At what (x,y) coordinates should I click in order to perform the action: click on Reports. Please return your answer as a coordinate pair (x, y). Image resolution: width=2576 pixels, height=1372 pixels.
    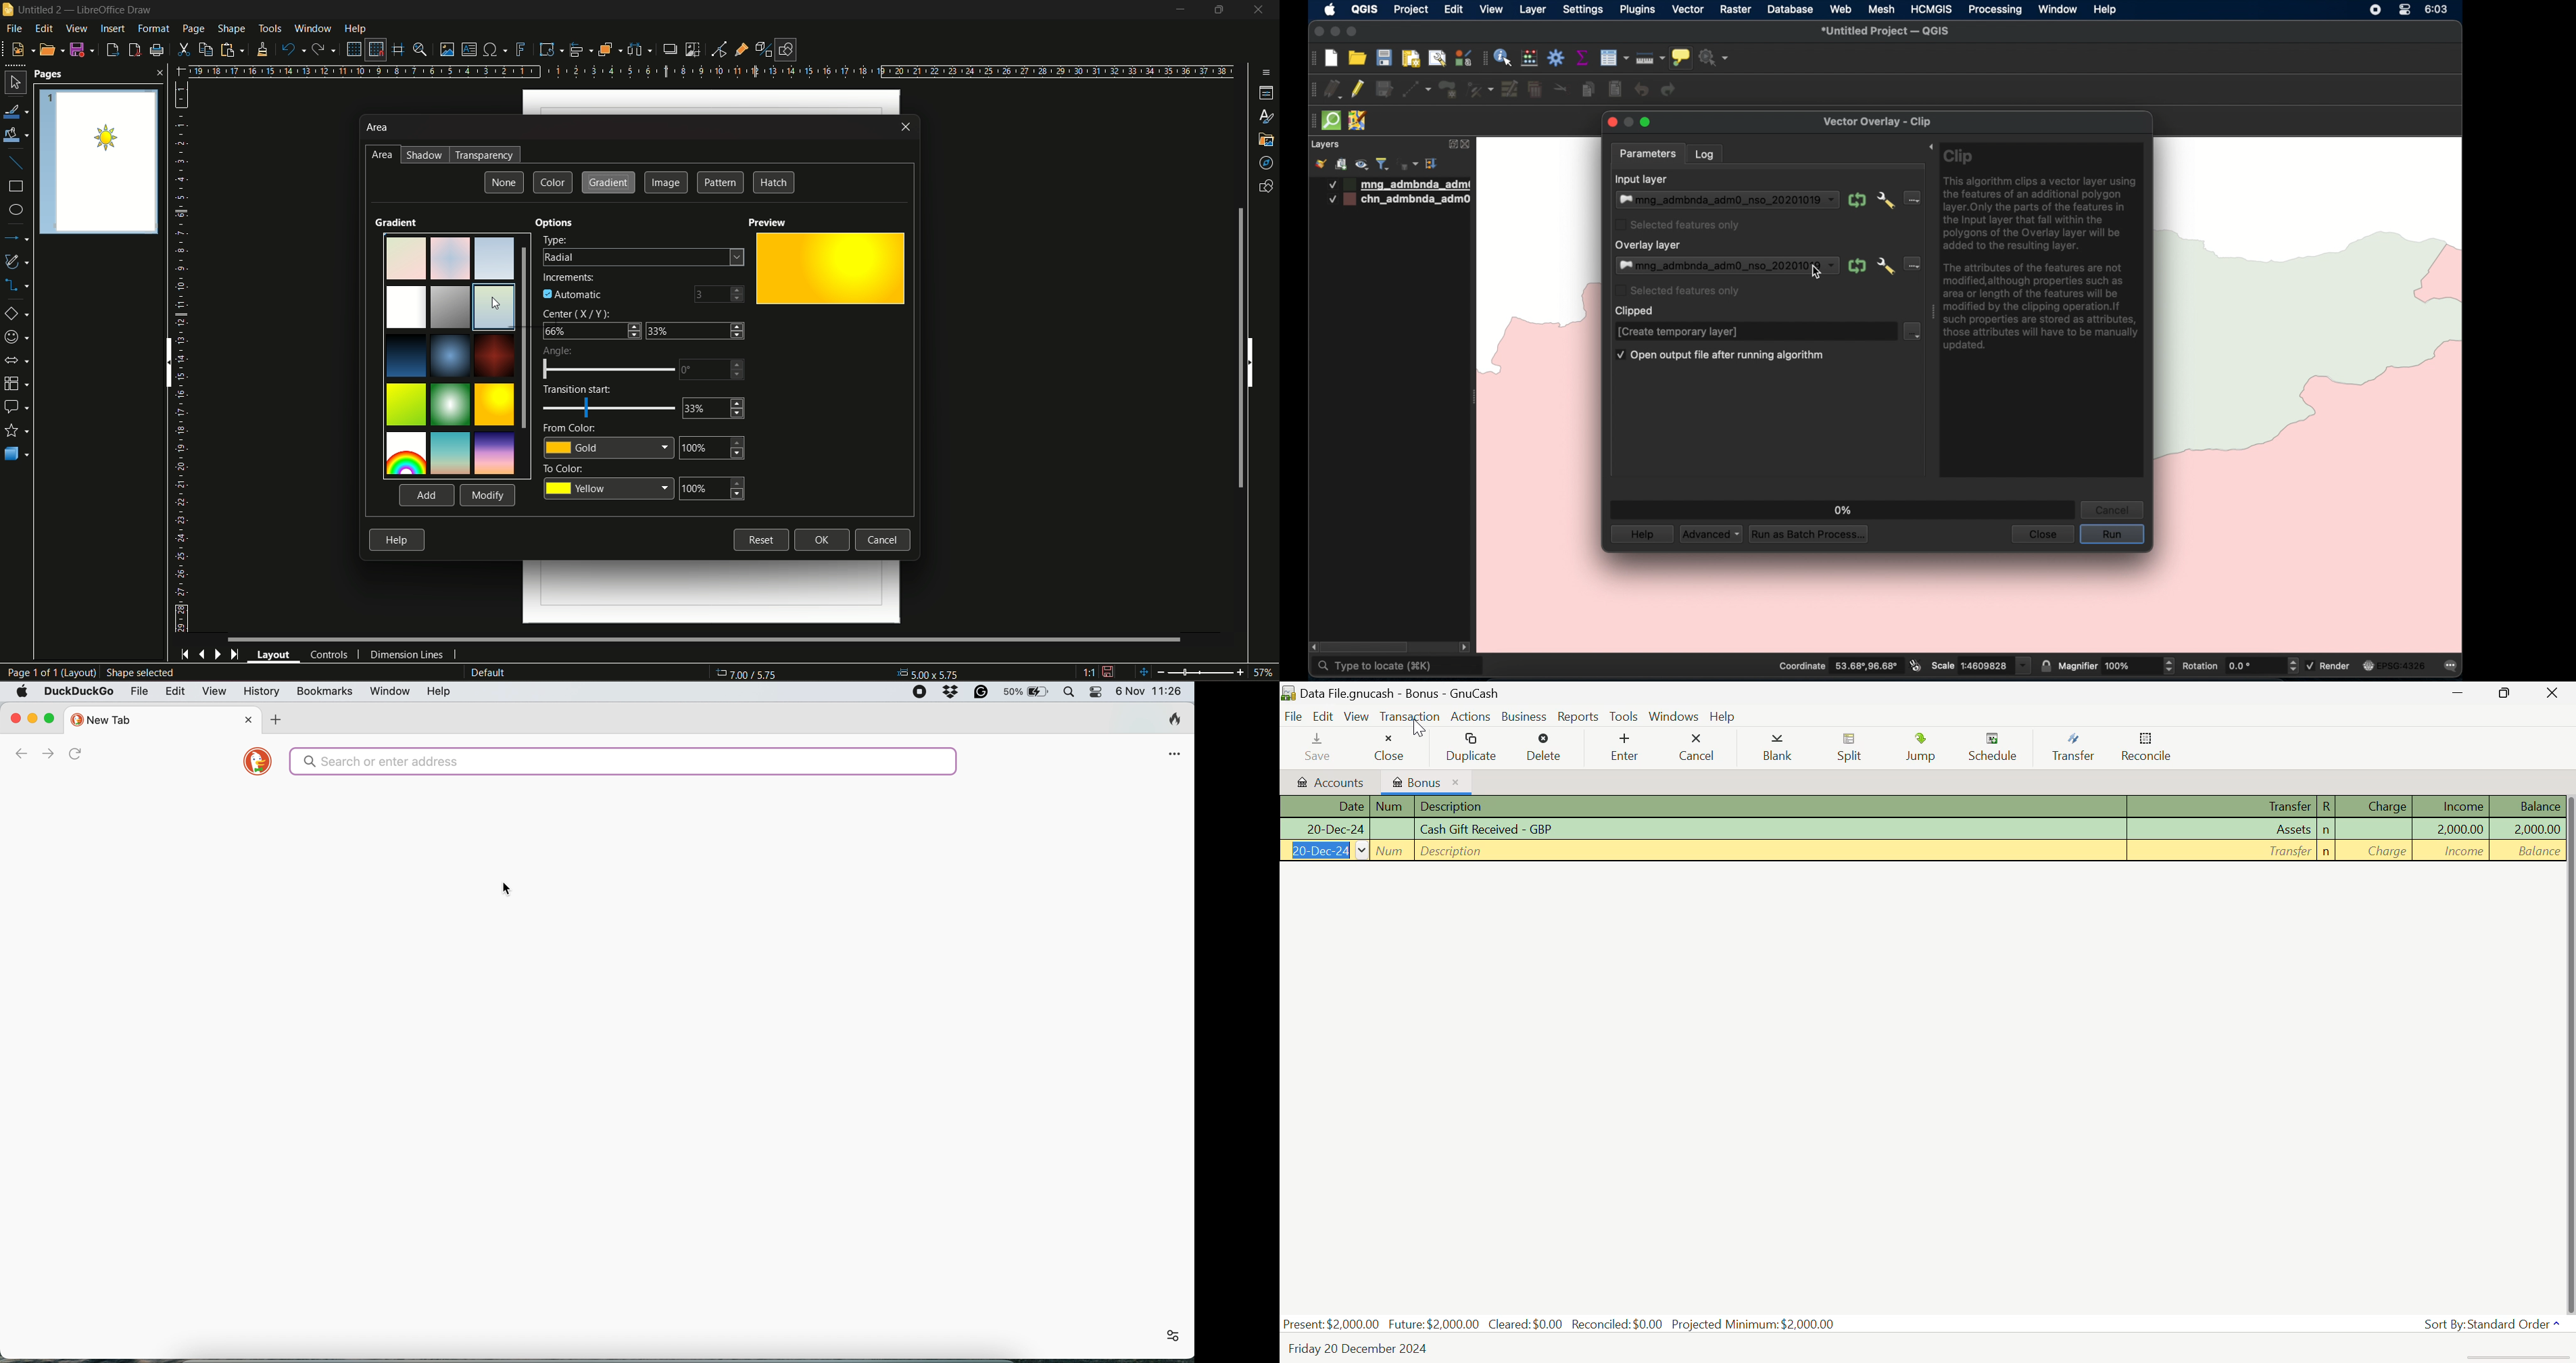
    Looking at the image, I should click on (1576, 715).